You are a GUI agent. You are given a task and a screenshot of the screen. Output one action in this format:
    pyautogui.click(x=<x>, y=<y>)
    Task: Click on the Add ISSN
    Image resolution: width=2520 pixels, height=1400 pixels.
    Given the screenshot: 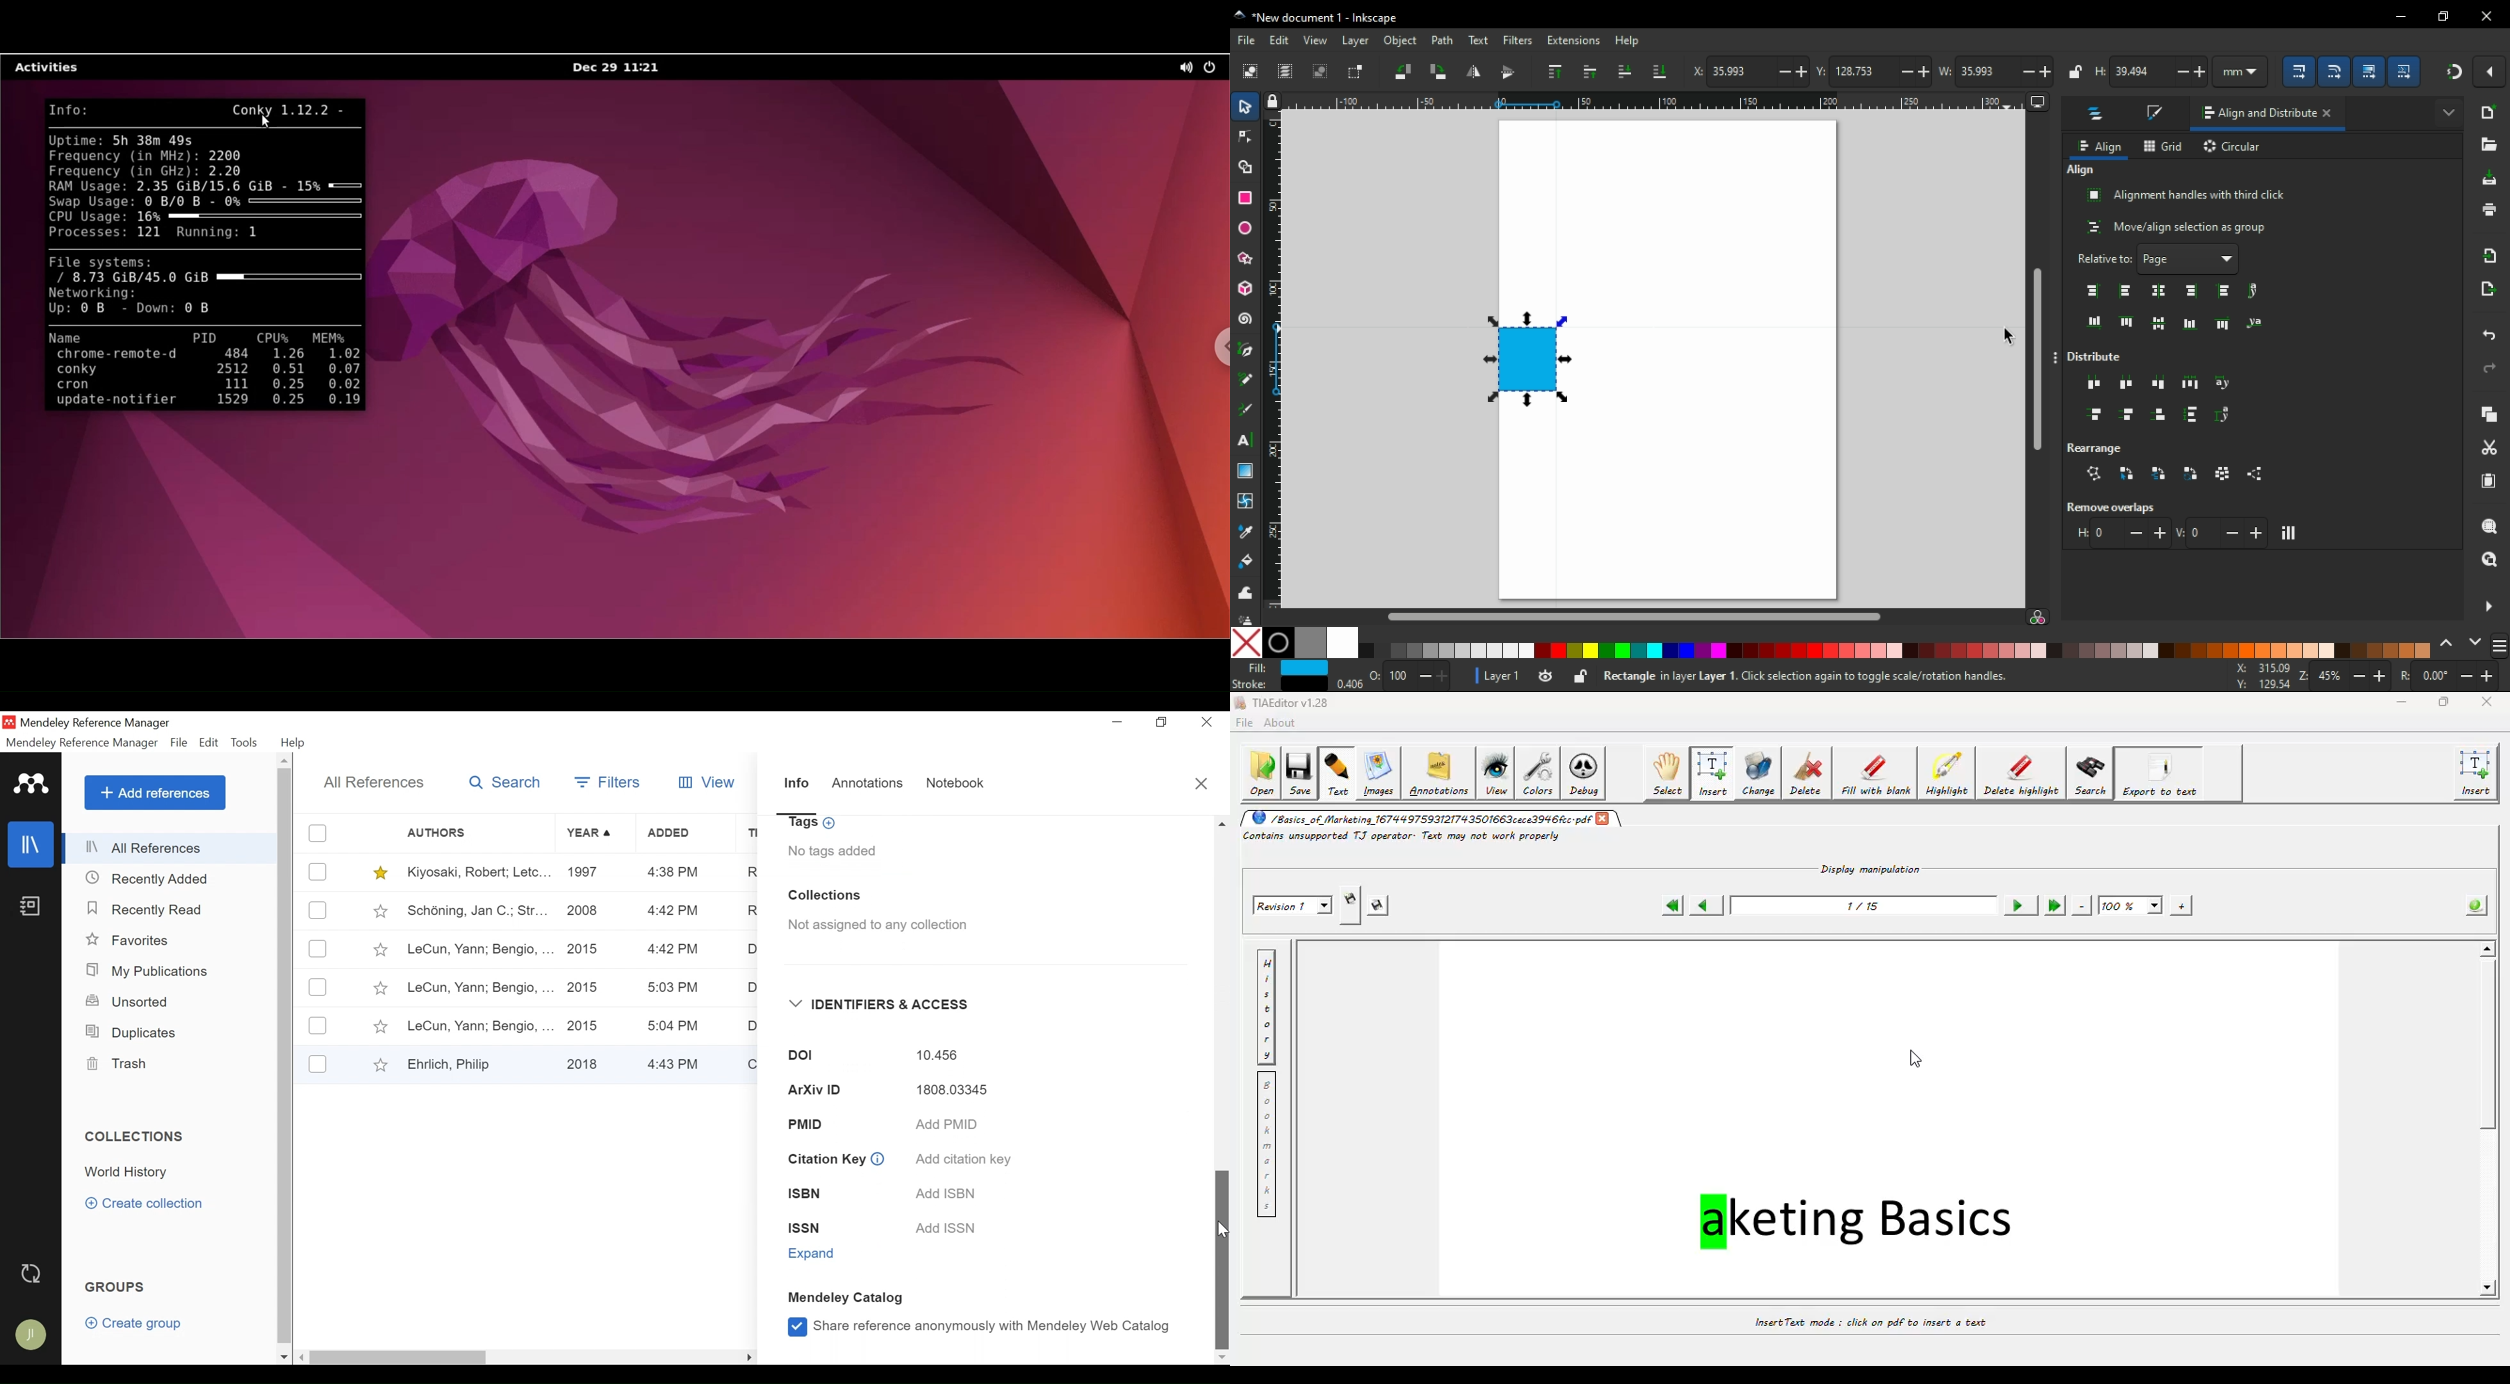 What is the action you would take?
    pyautogui.click(x=949, y=1229)
    